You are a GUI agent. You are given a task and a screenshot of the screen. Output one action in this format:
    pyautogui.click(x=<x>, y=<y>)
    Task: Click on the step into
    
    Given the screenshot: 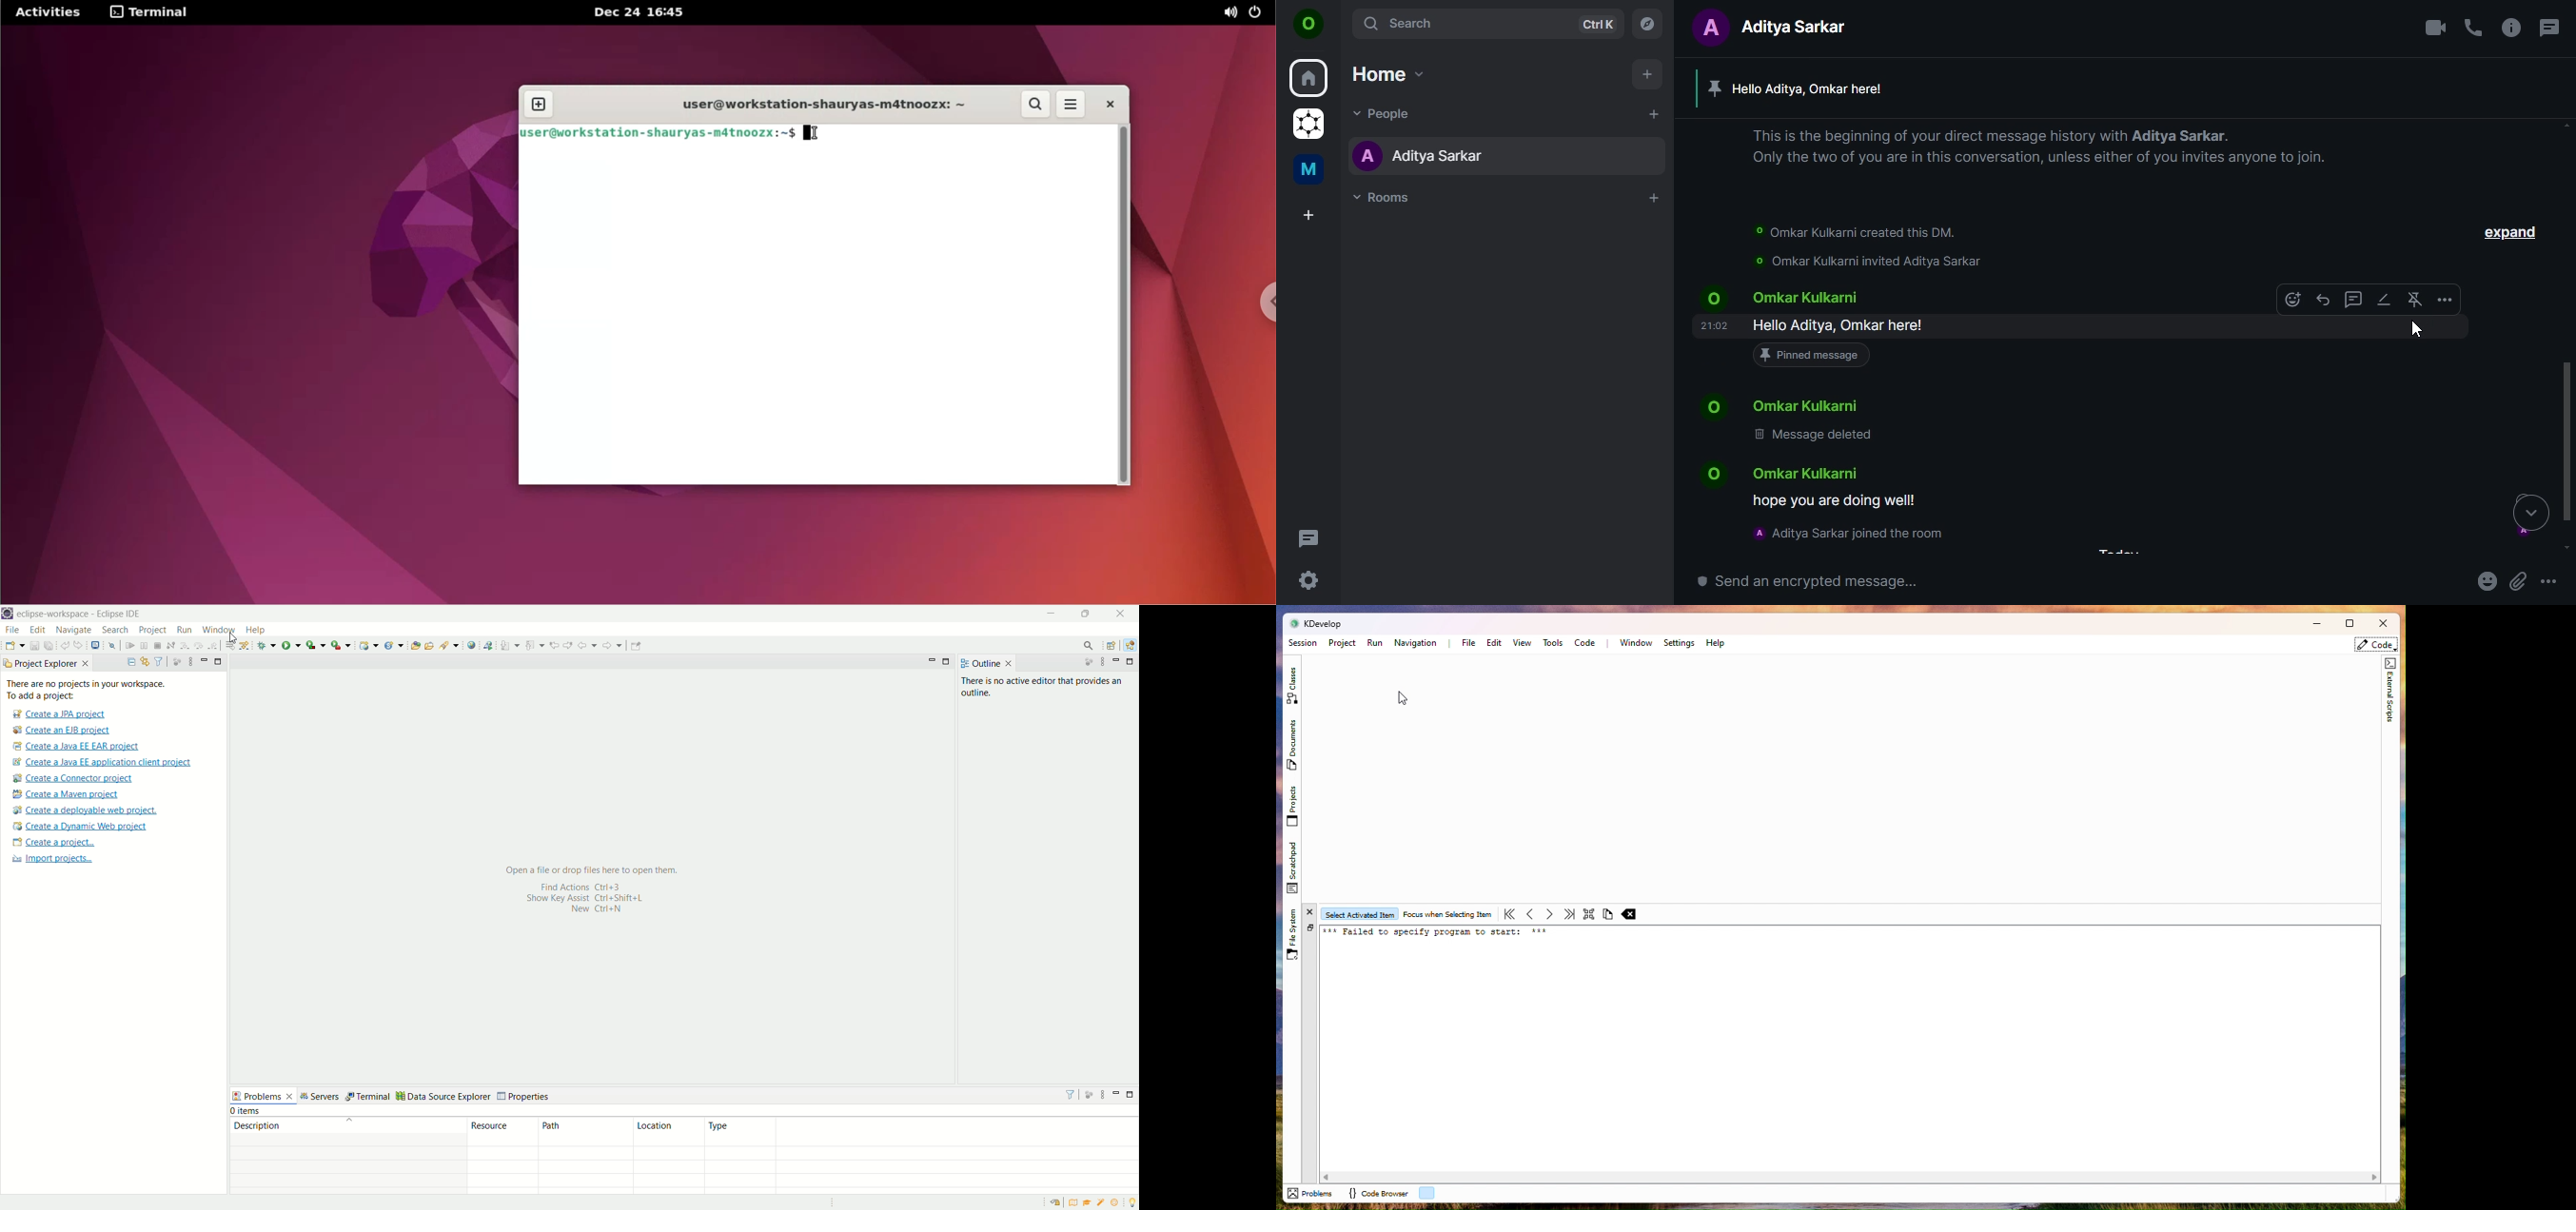 What is the action you would take?
    pyautogui.click(x=183, y=646)
    